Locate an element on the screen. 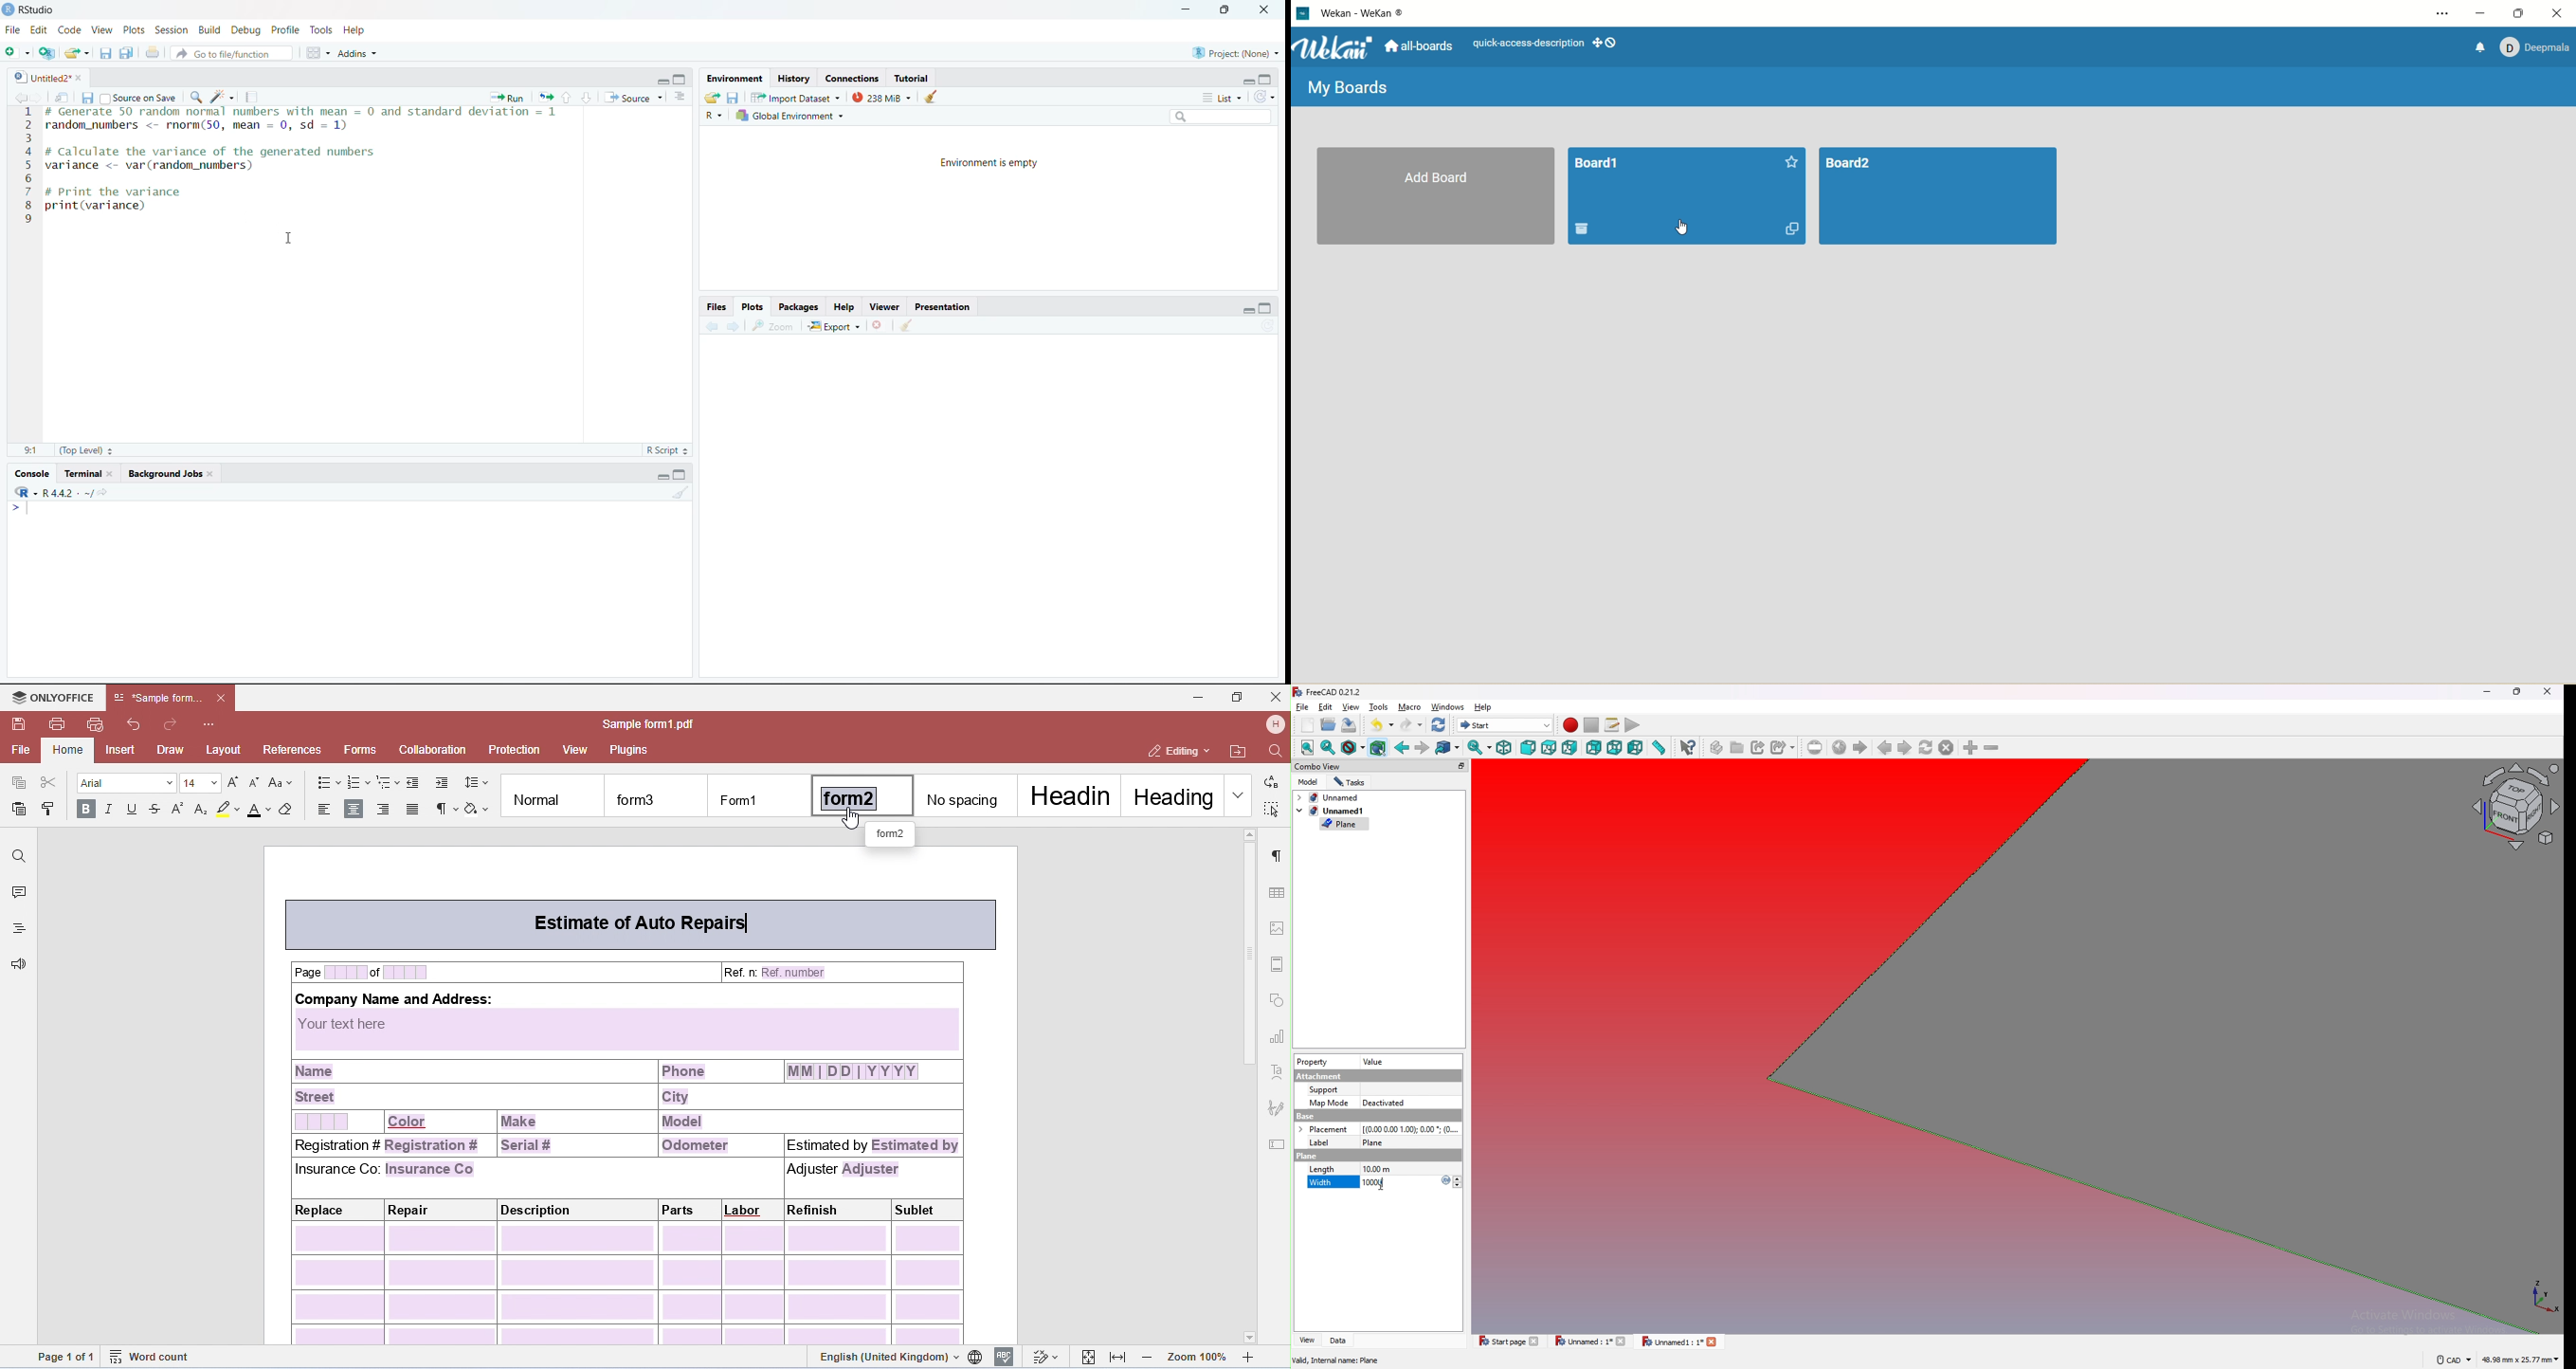 The height and width of the screenshot is (1372, 2576). Code is located at coordinates (70, 30).